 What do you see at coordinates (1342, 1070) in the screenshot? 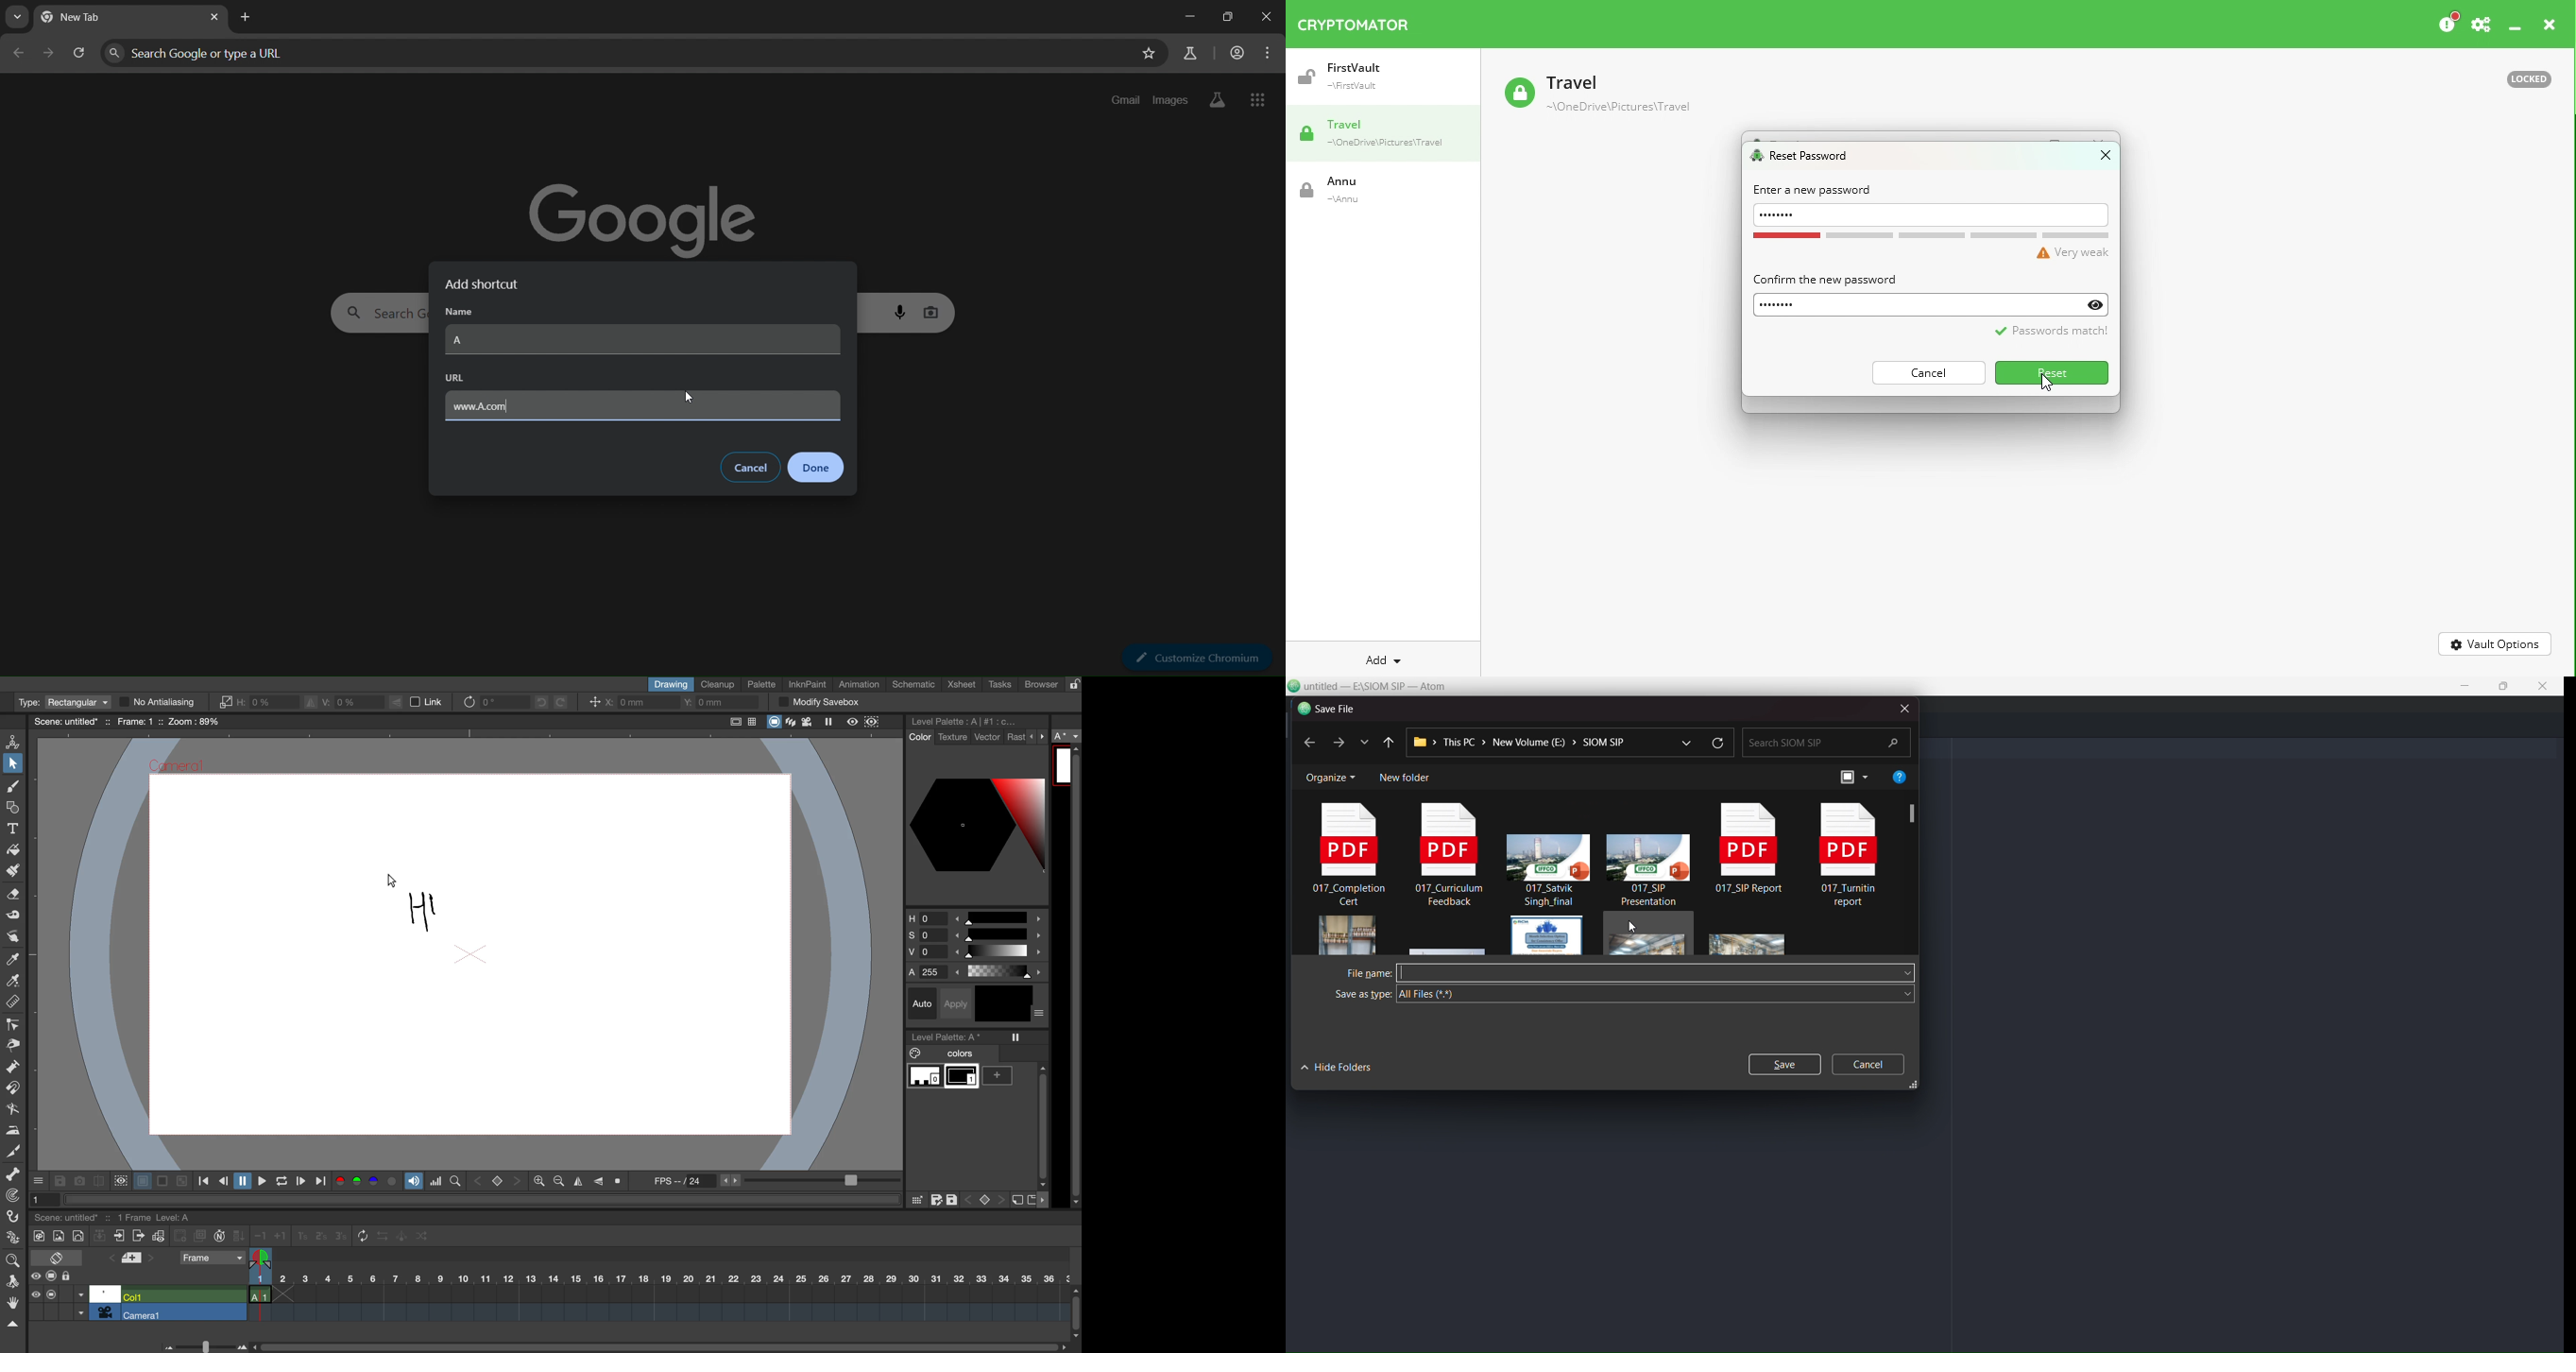
I see `hide folders` at bounding box center [1342, 1070].